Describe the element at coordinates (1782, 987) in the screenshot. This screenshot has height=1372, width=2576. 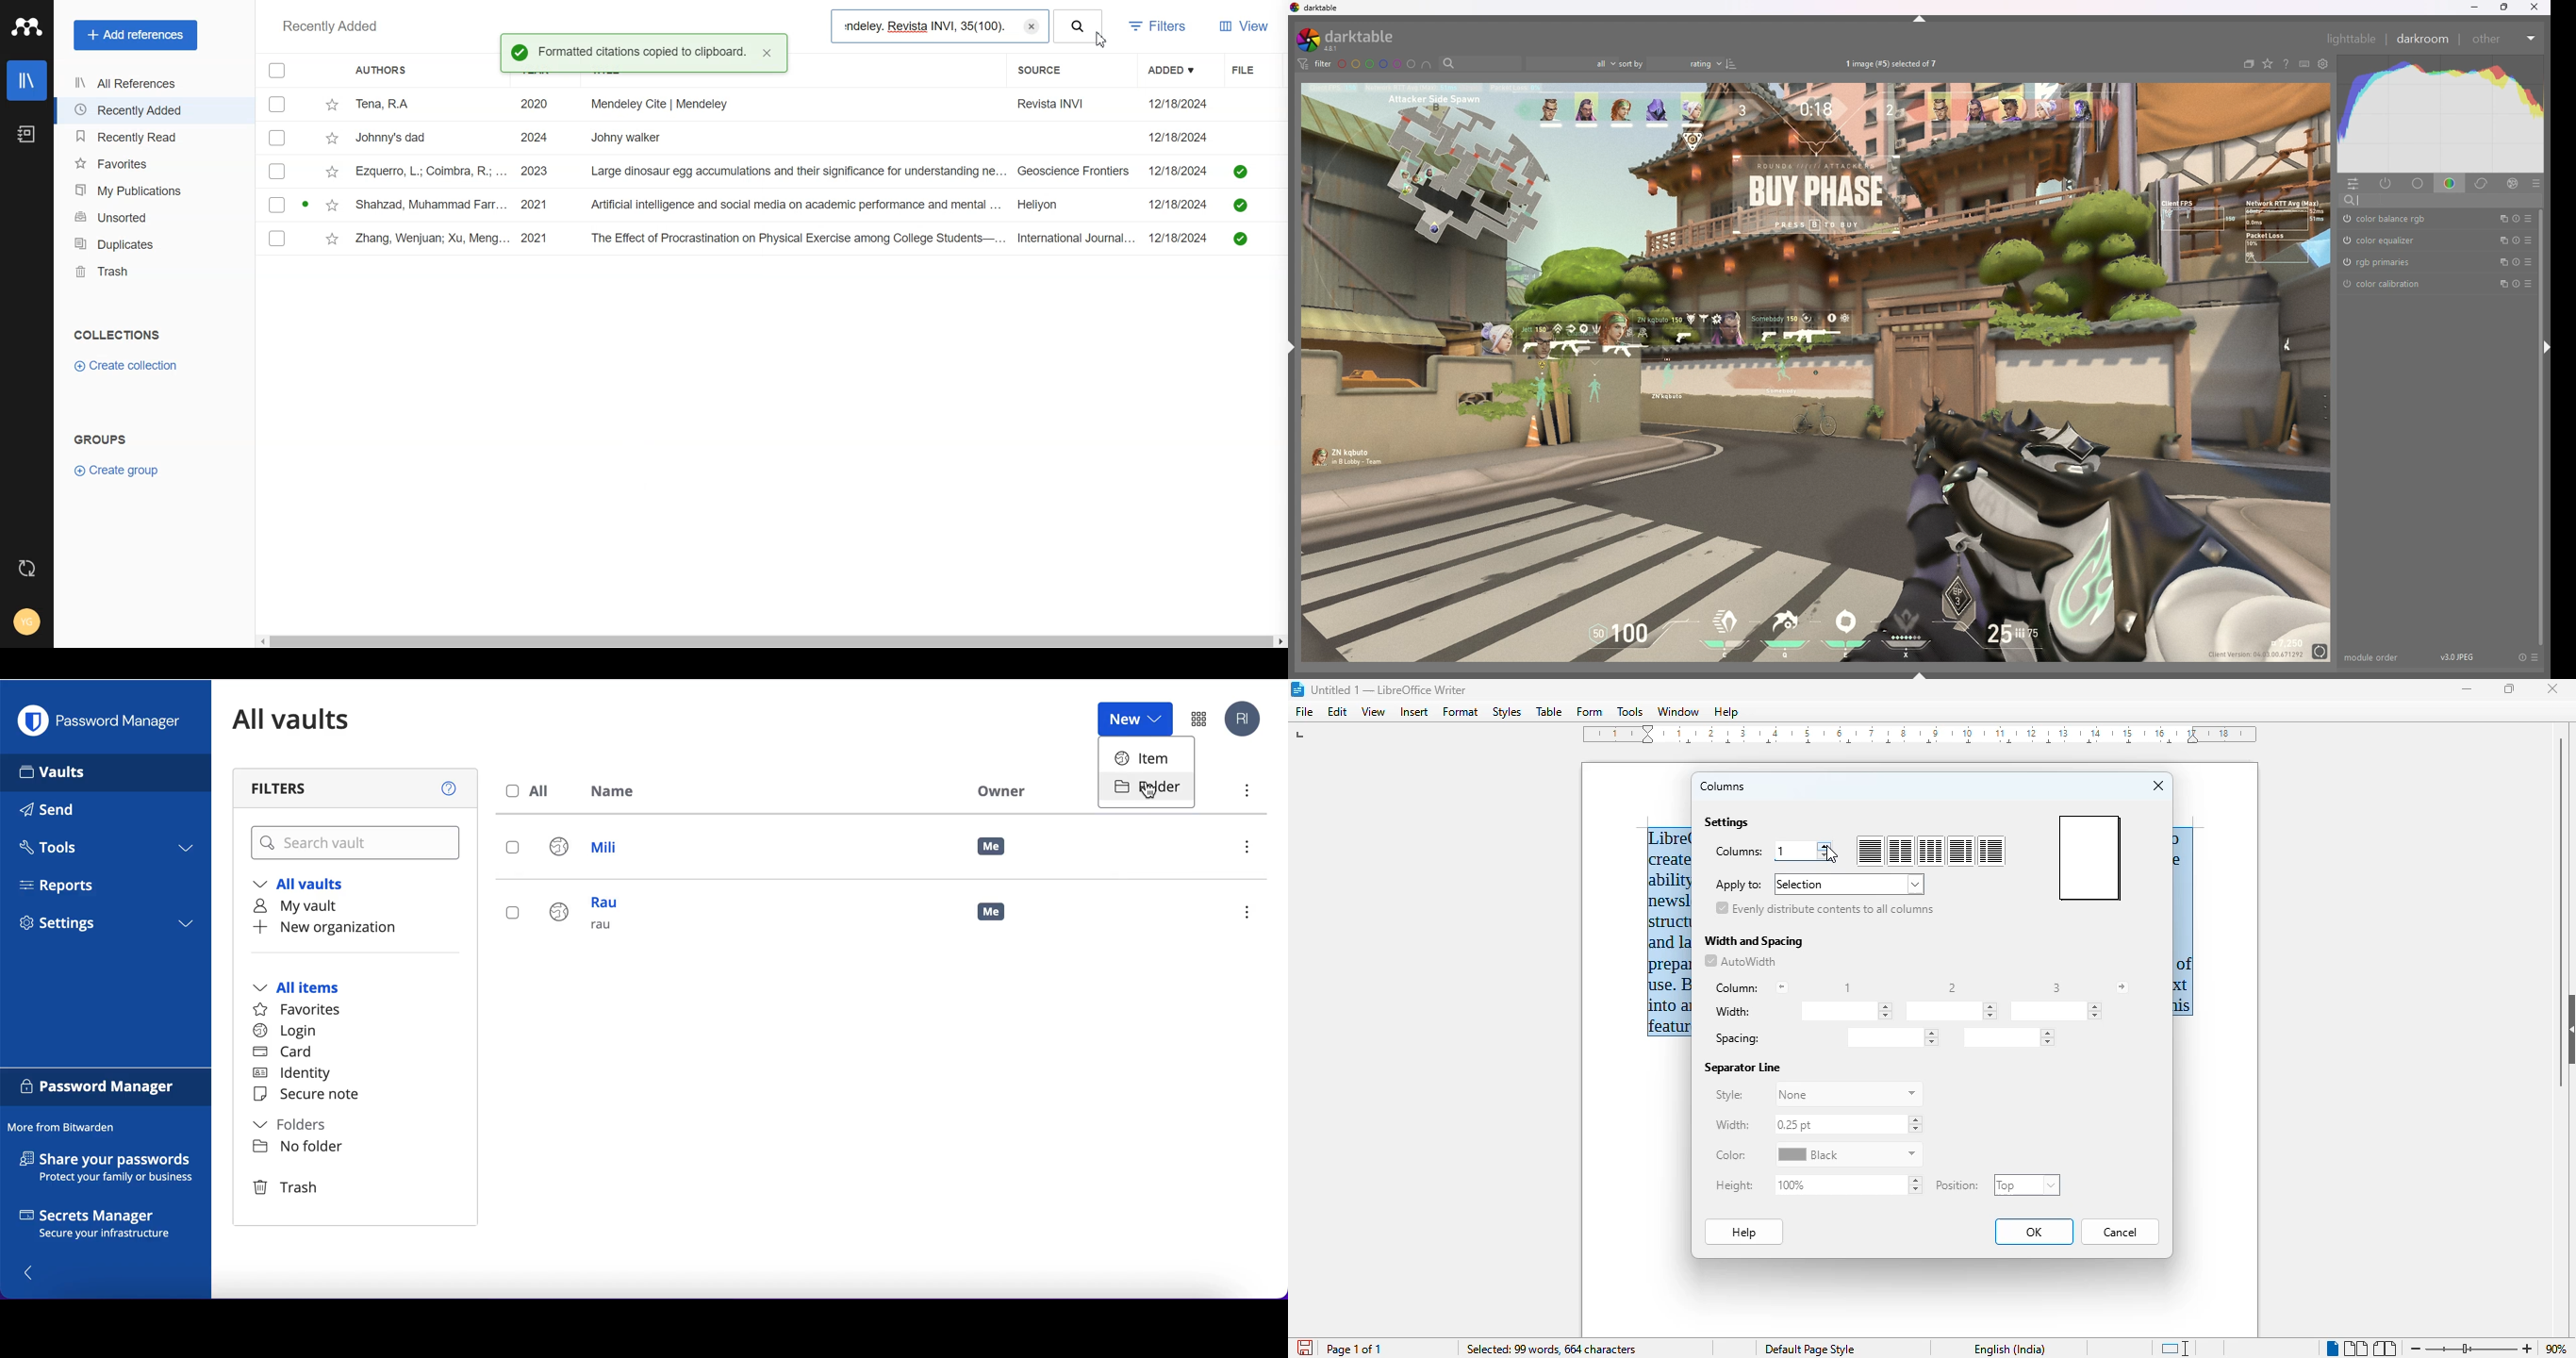
I see `back arrow` at that location.